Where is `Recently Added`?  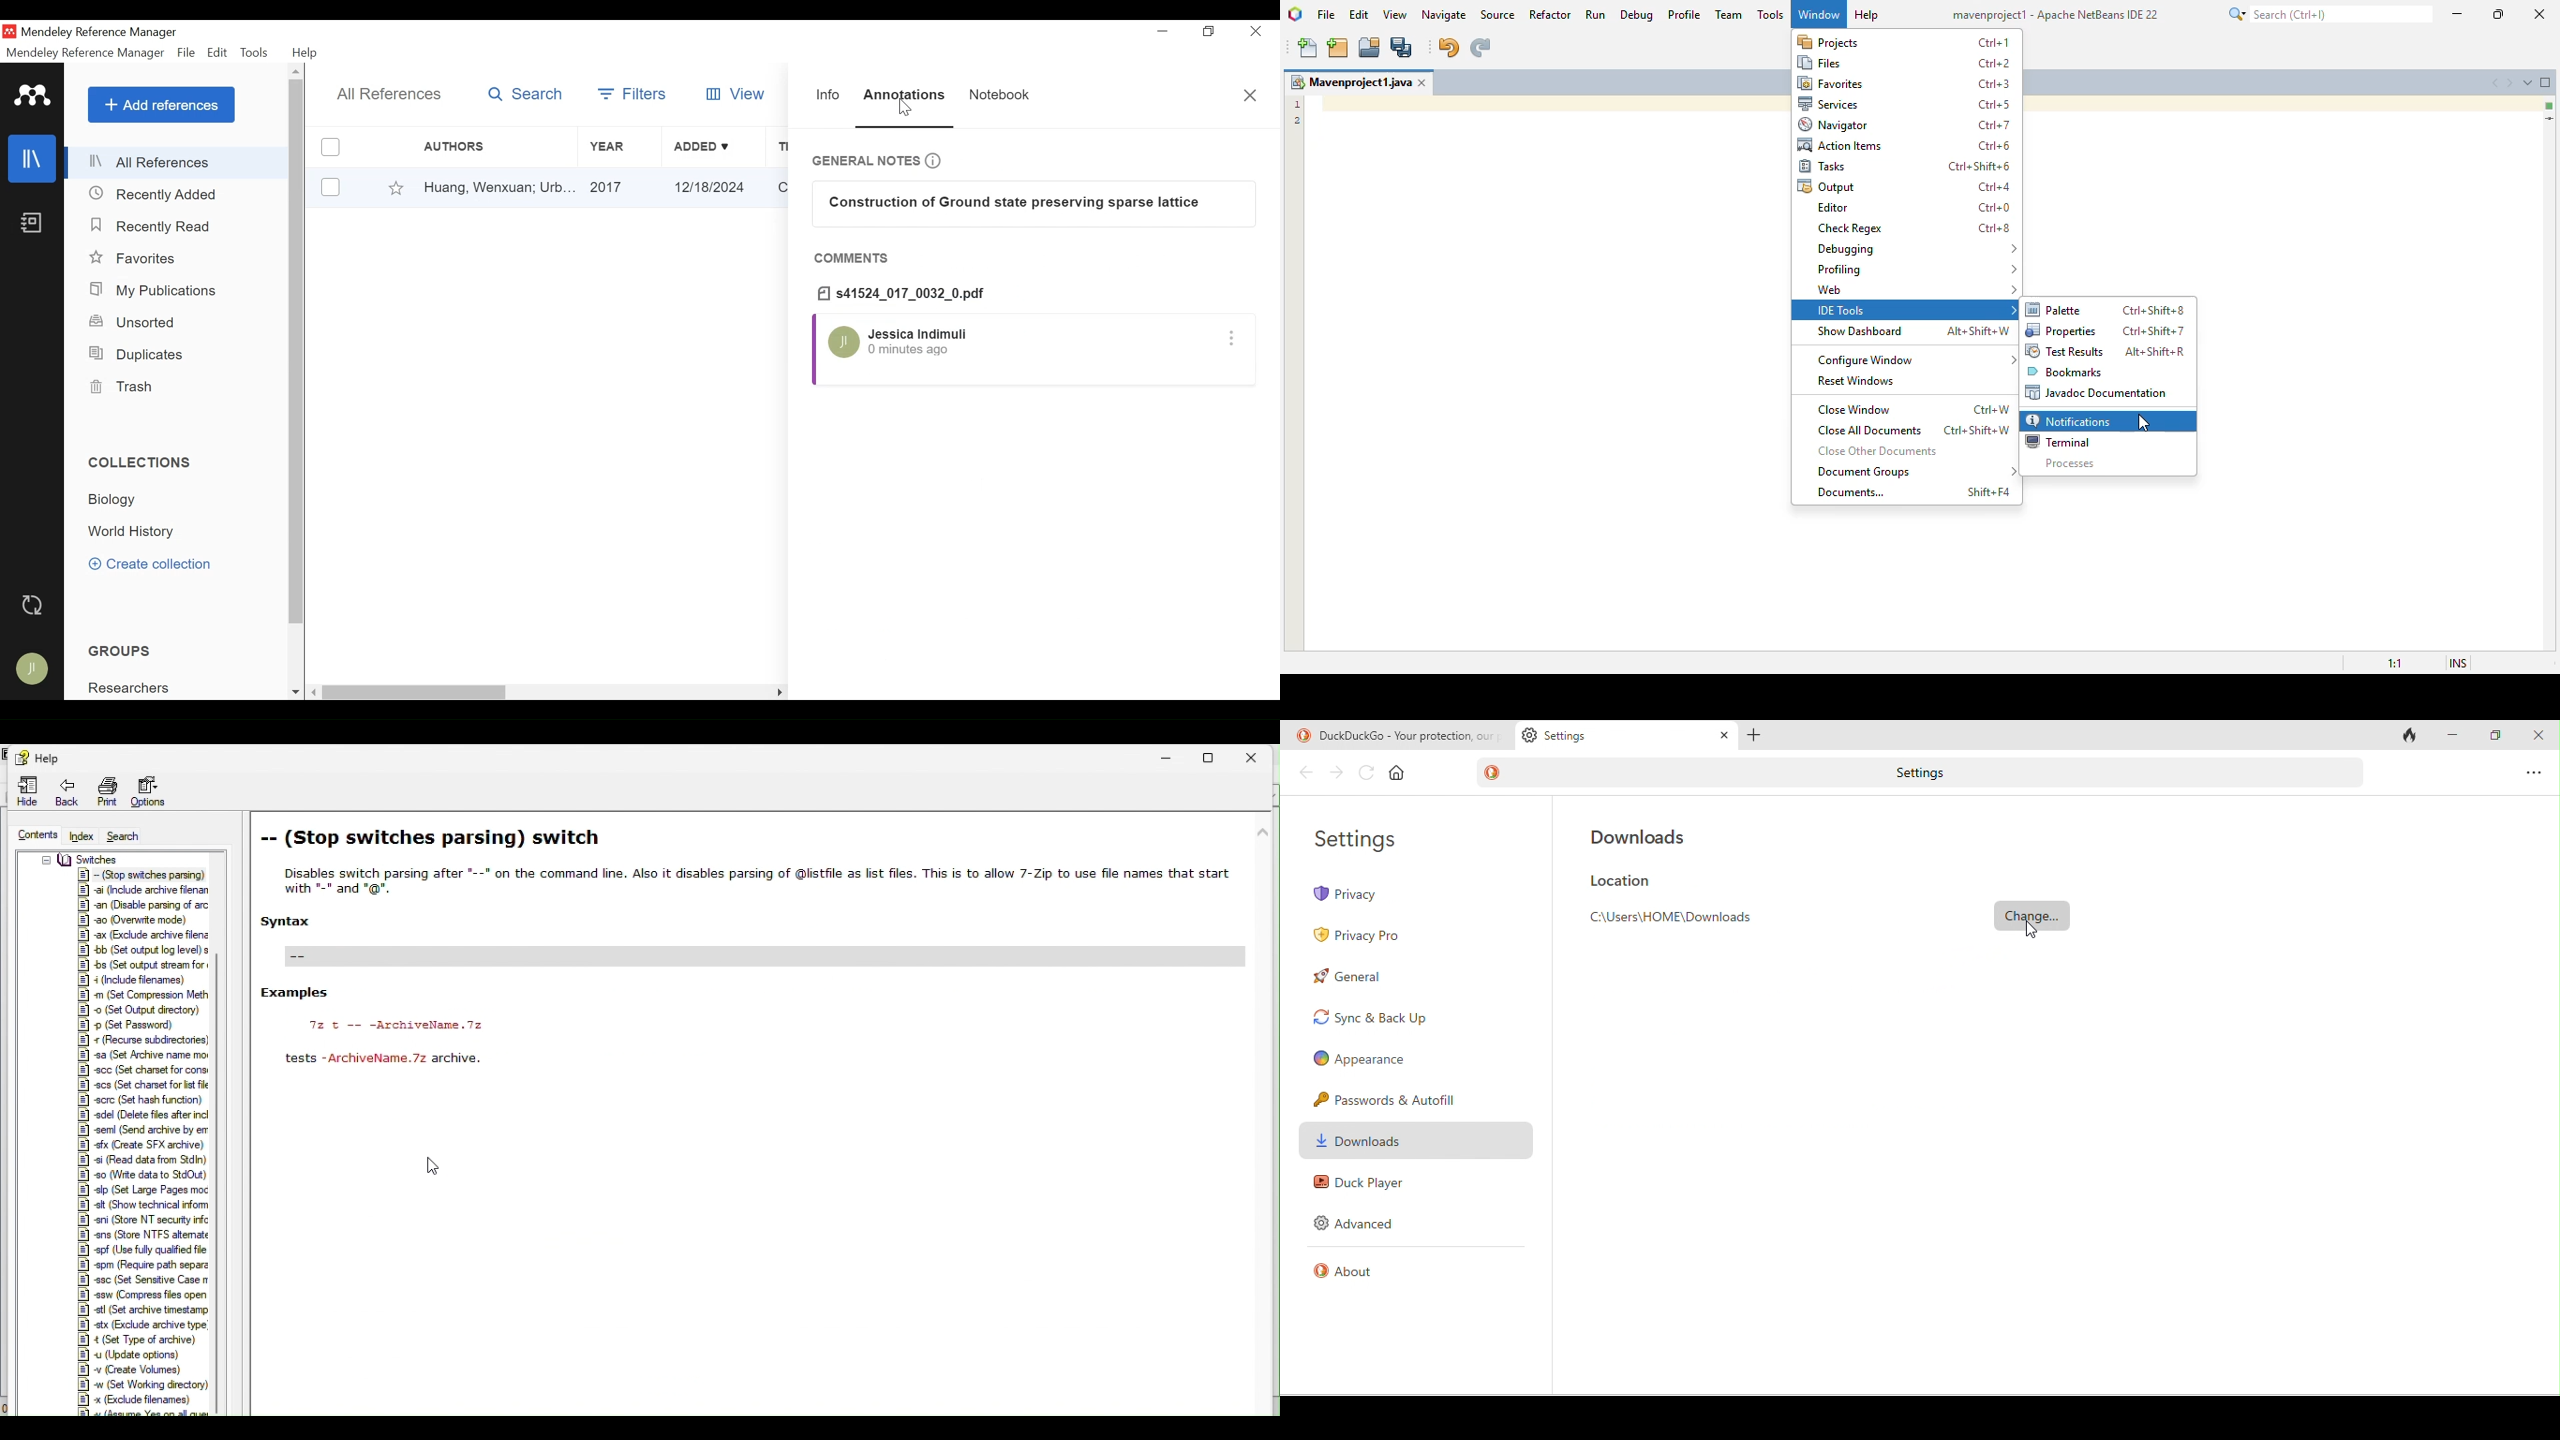
Recently Added is located at coordinates (154, 194).